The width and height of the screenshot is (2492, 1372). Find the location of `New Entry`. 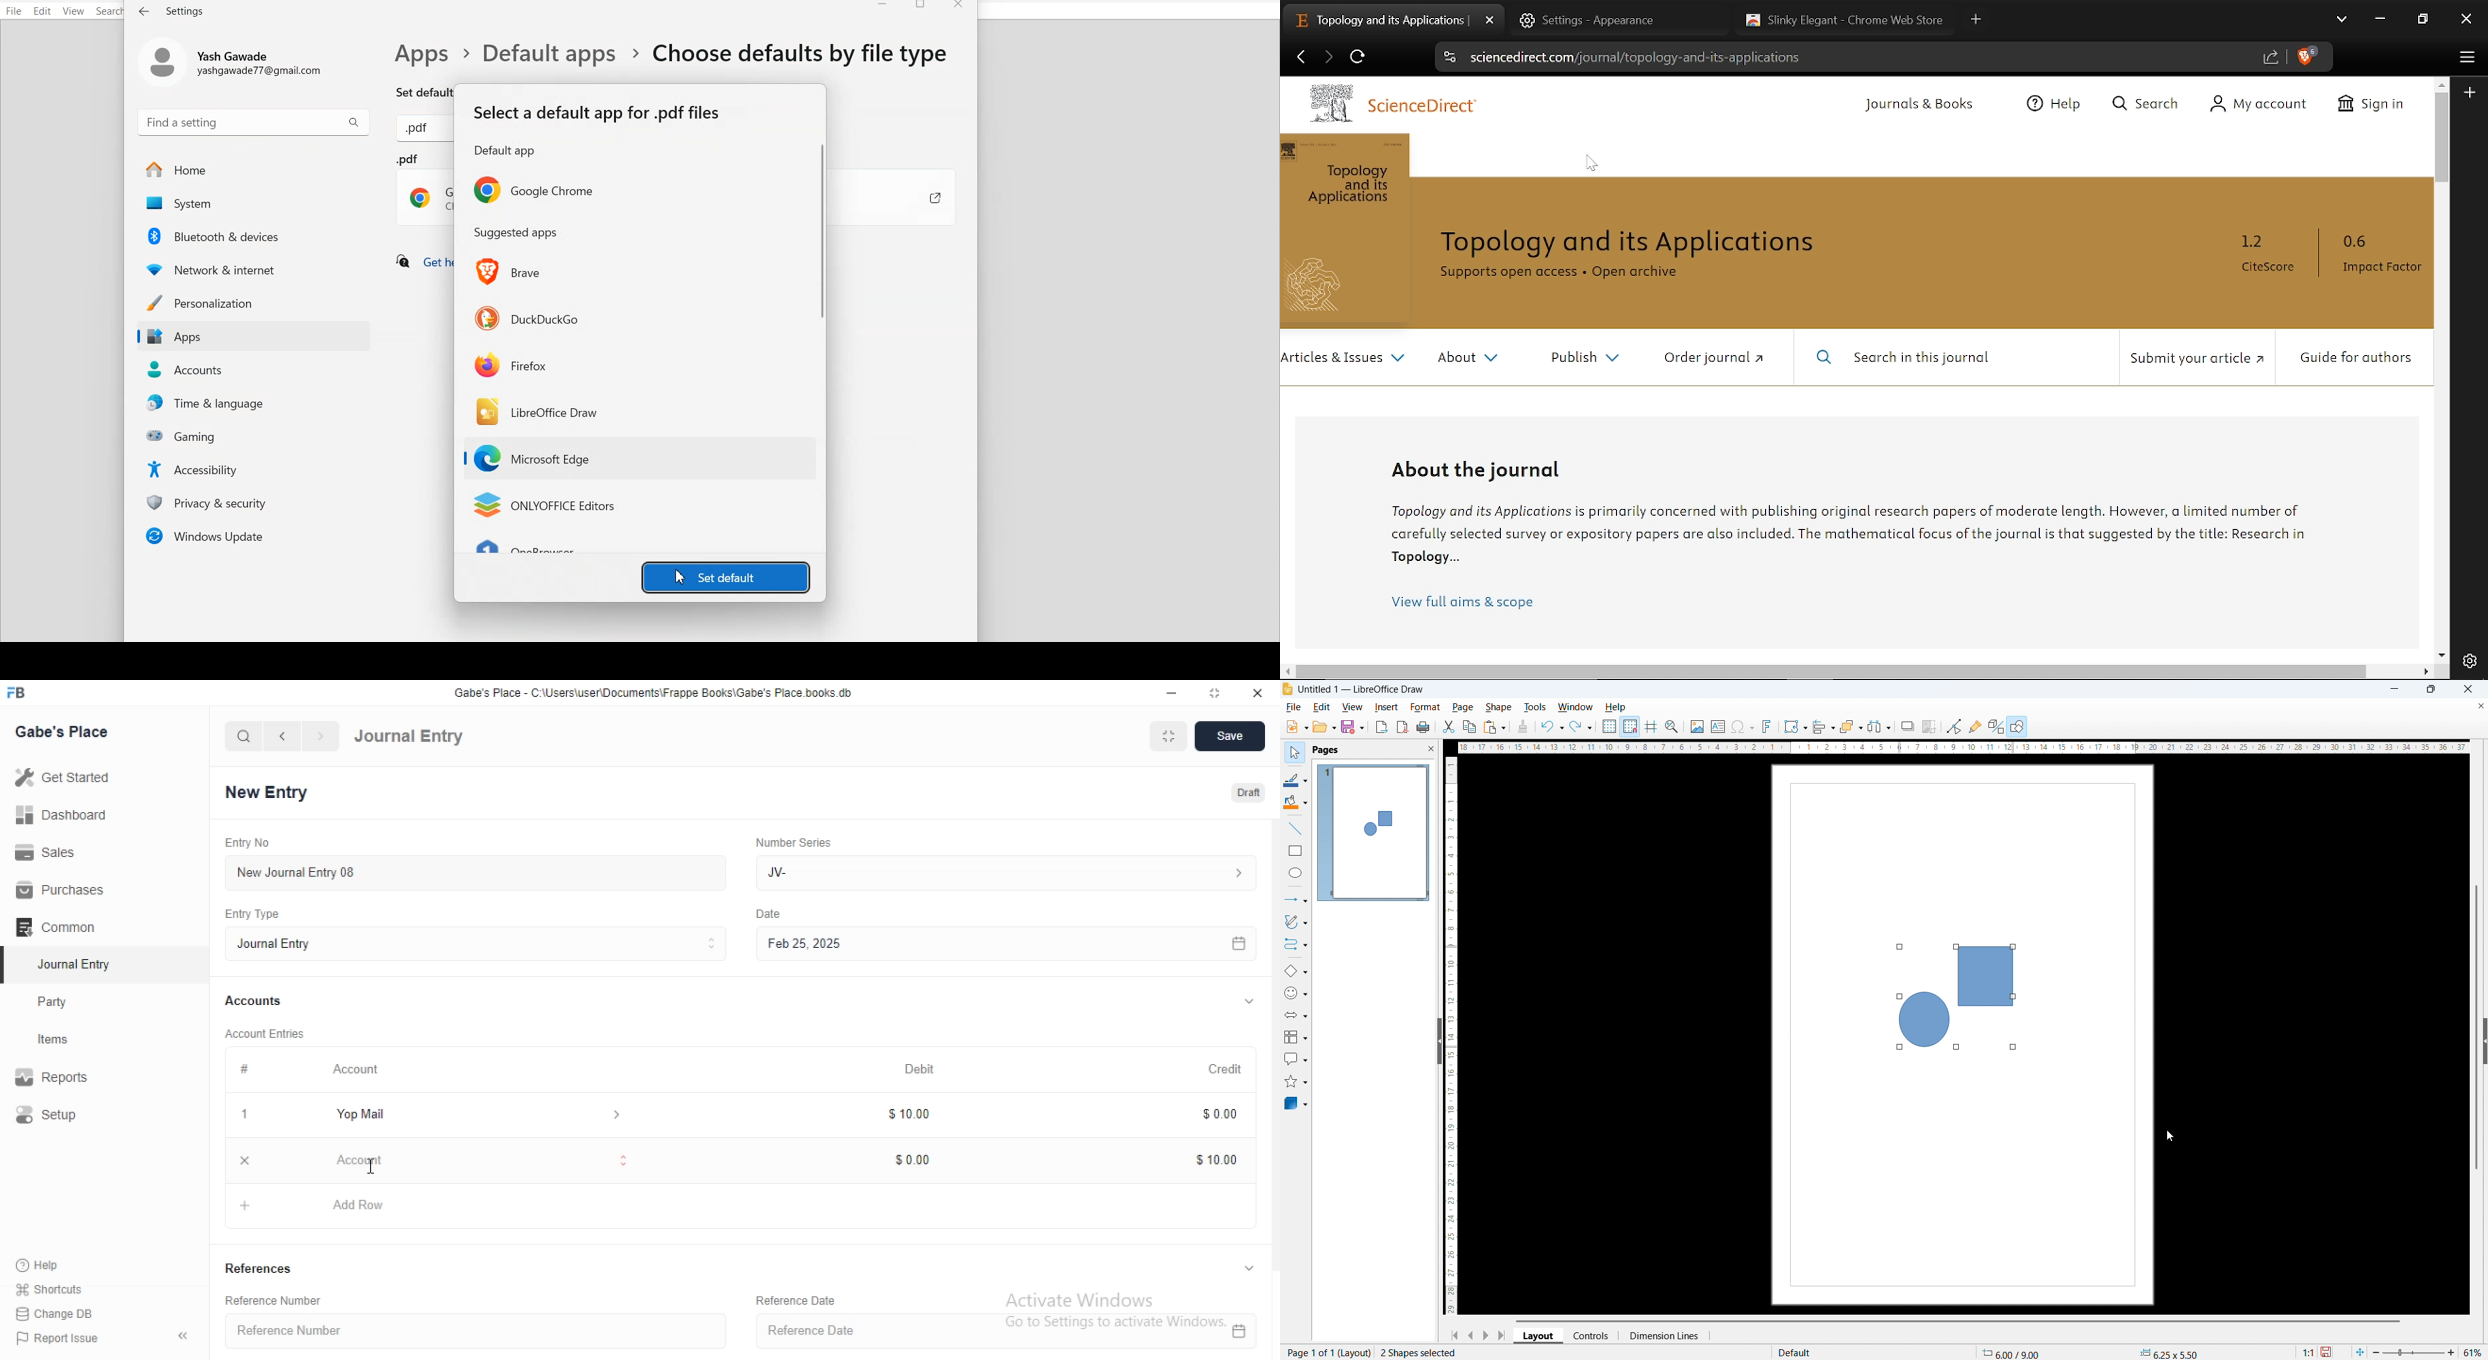

New Entry is located at coordinates (266, 791).